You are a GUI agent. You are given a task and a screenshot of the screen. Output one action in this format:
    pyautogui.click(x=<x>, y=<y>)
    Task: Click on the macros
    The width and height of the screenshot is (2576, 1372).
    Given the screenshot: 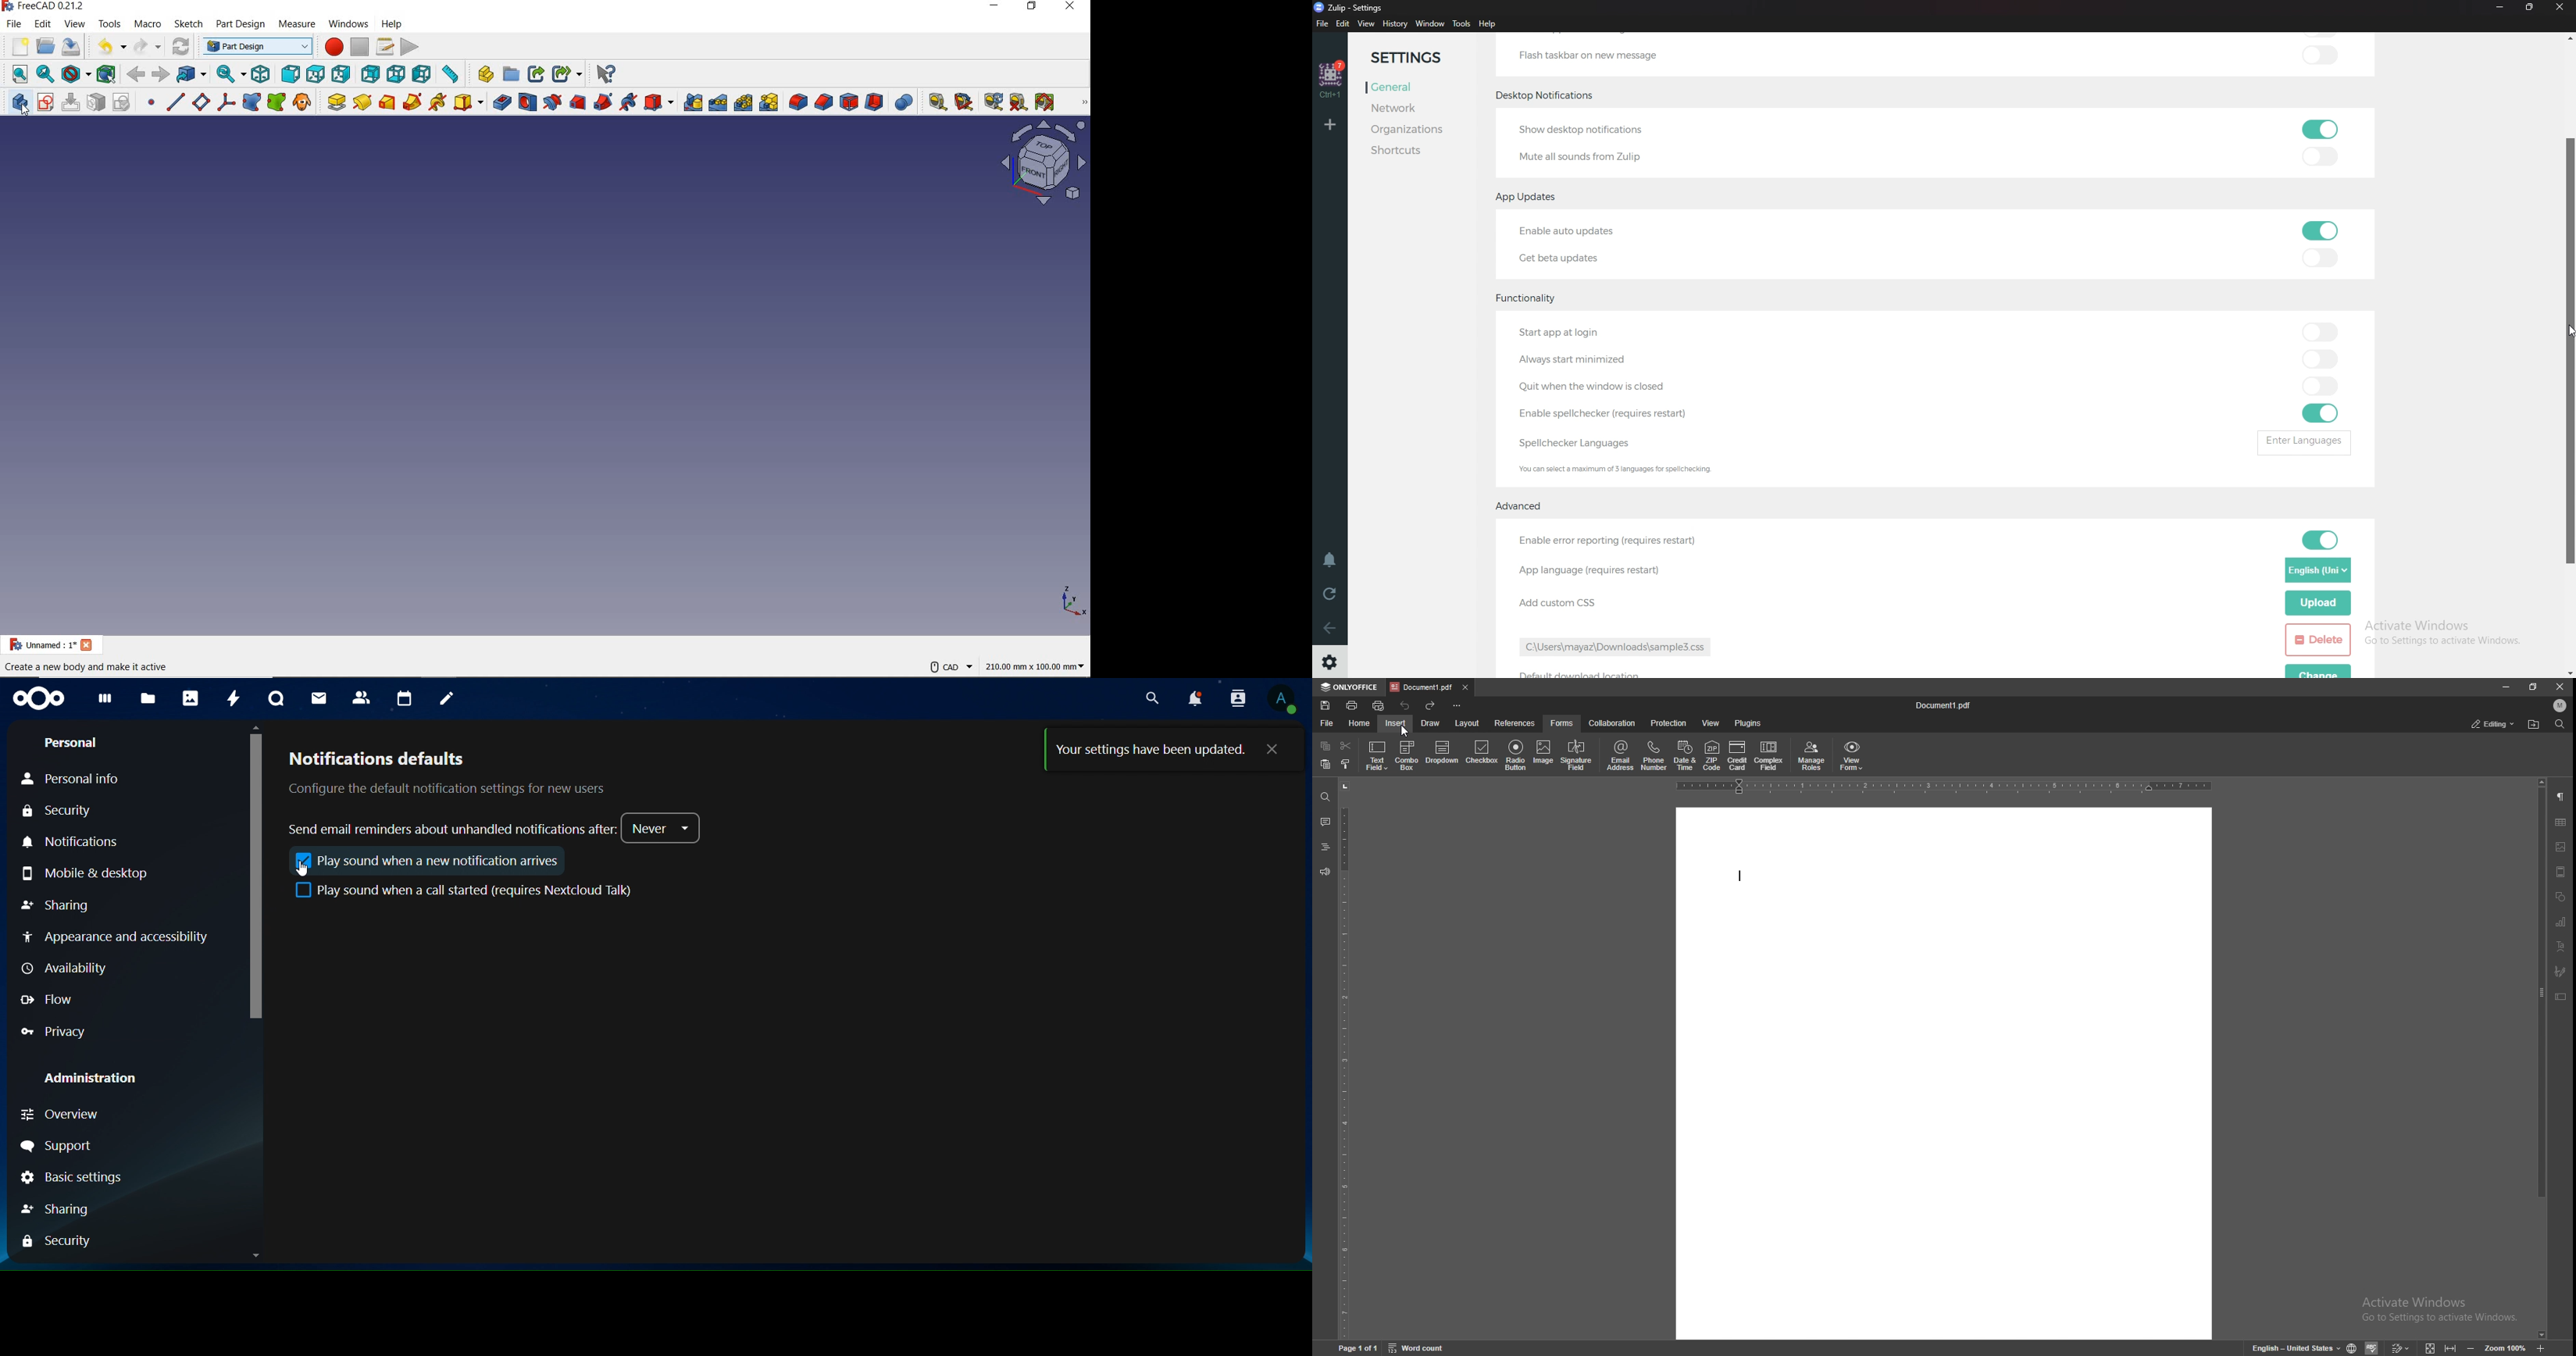 What is the action you would take?
    pyautogui.click(x=384, y=47)
    